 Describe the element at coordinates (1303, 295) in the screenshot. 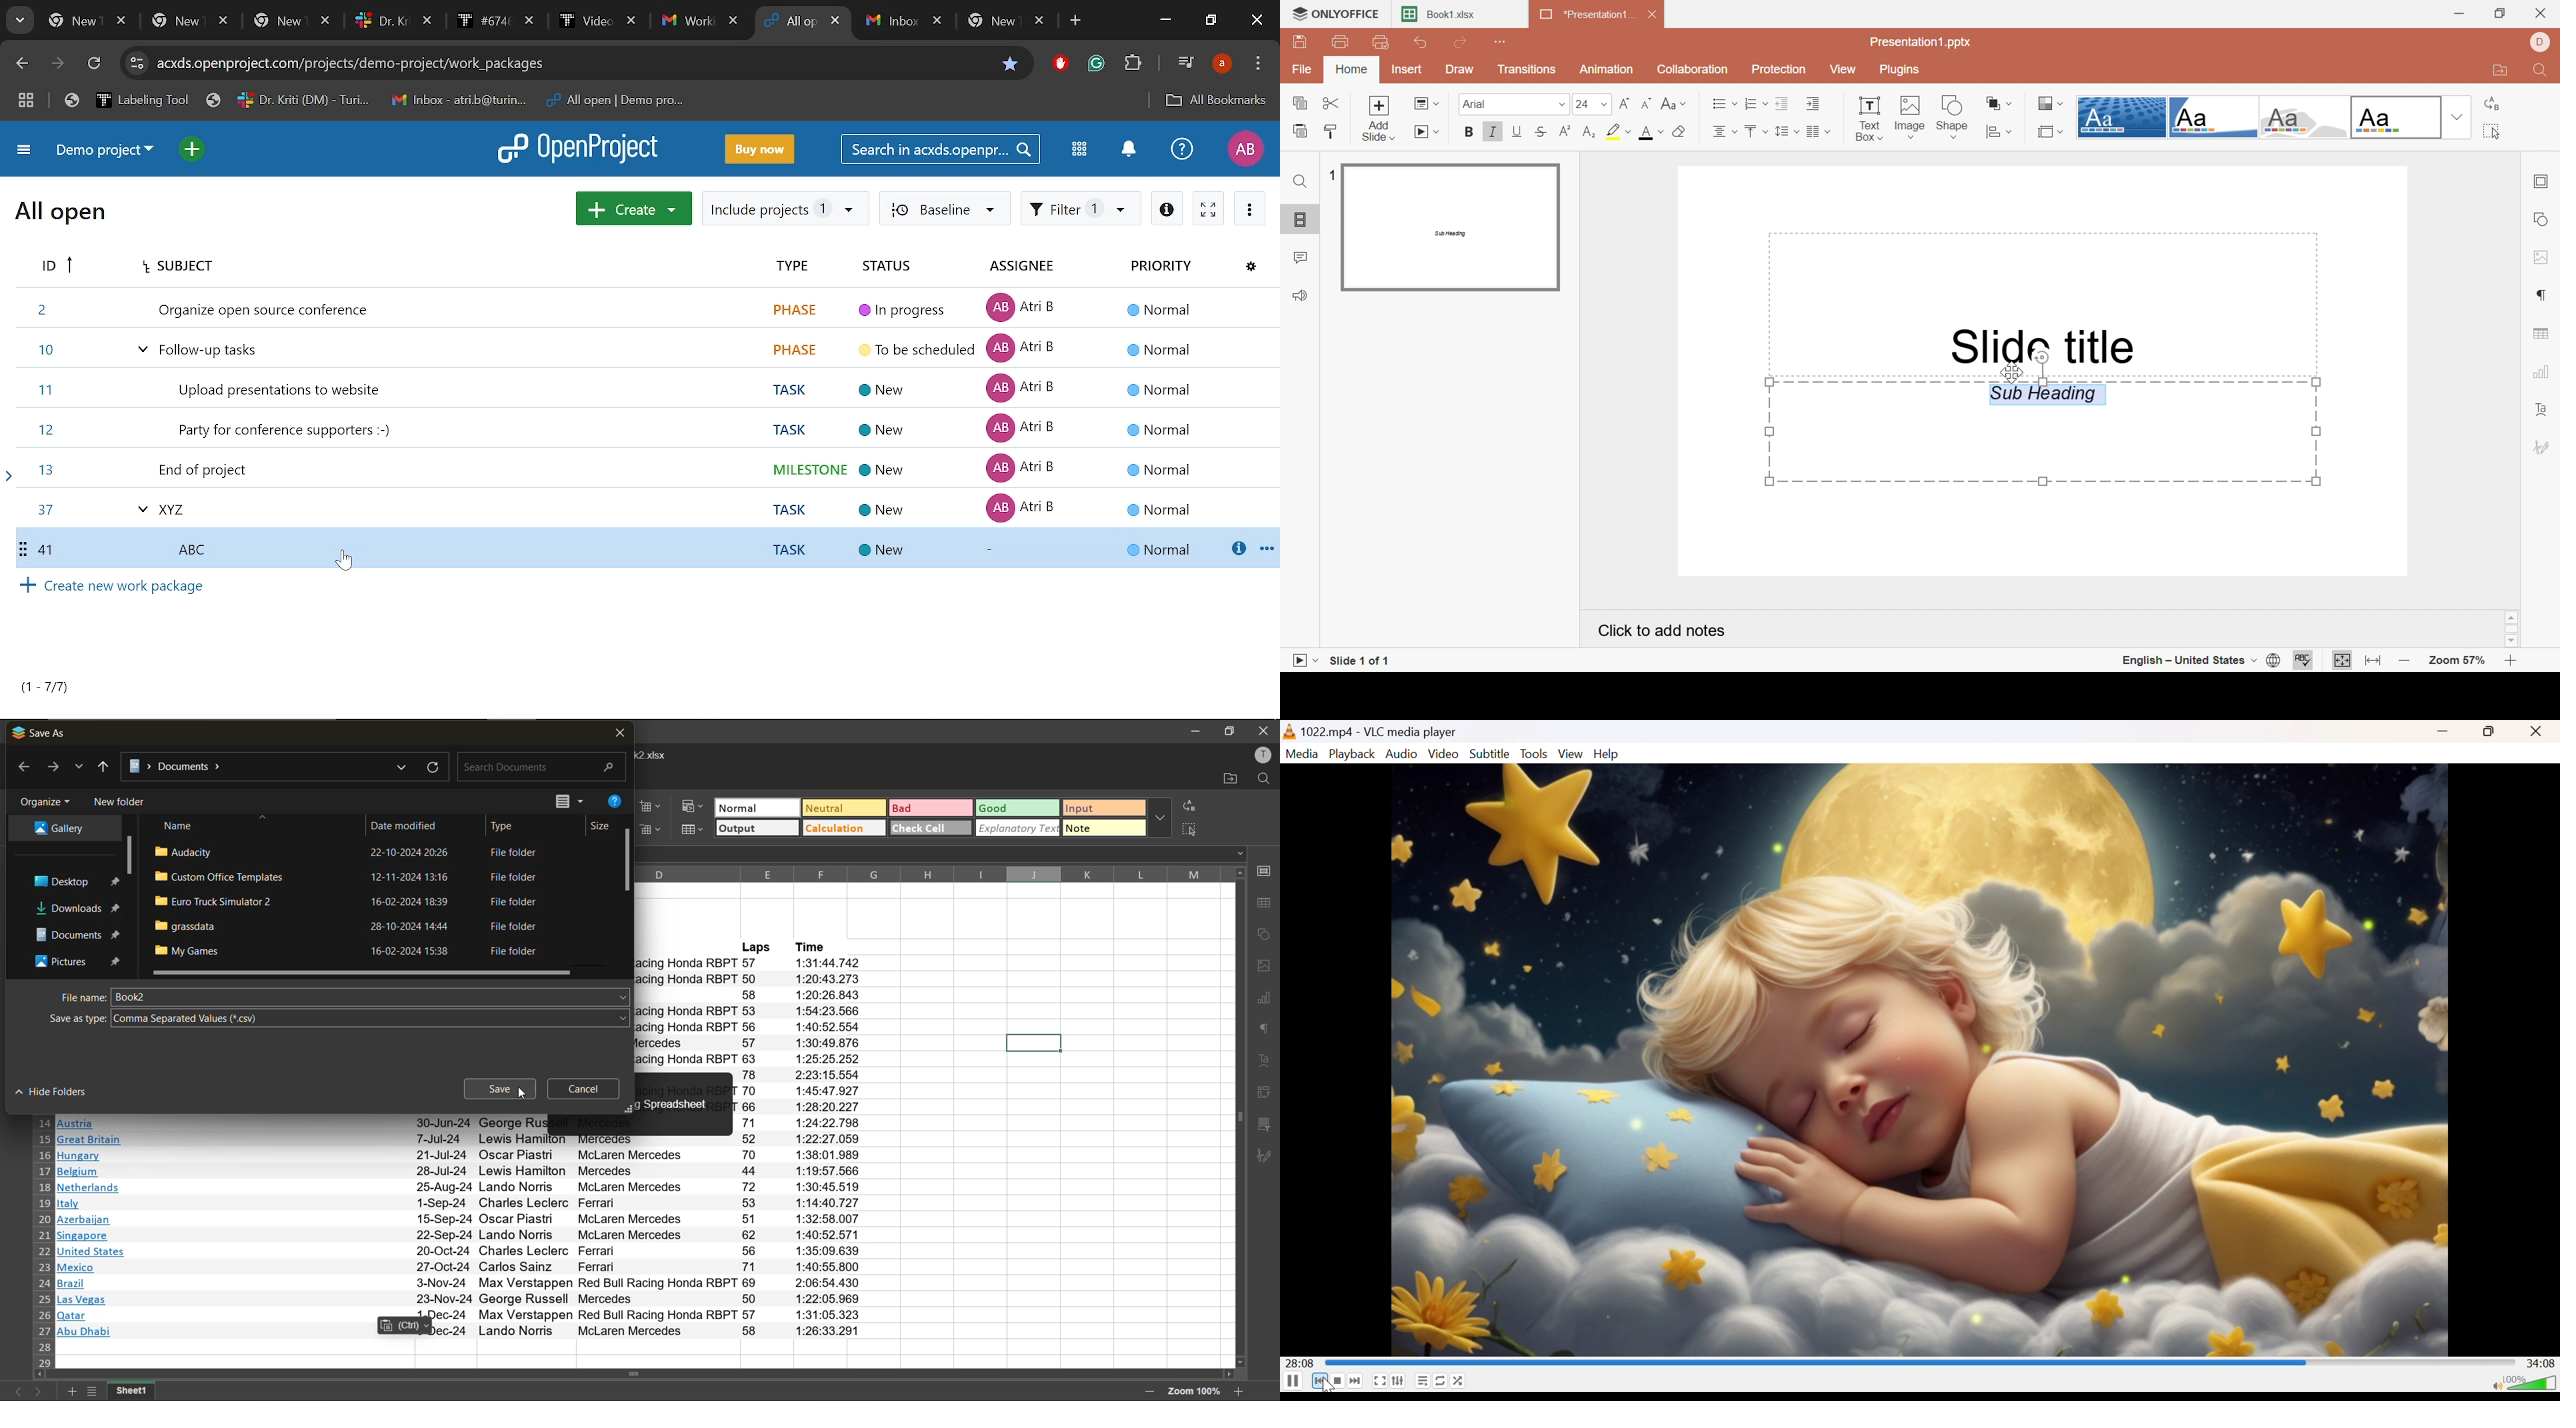

I see `Feedback & Support` at that location.